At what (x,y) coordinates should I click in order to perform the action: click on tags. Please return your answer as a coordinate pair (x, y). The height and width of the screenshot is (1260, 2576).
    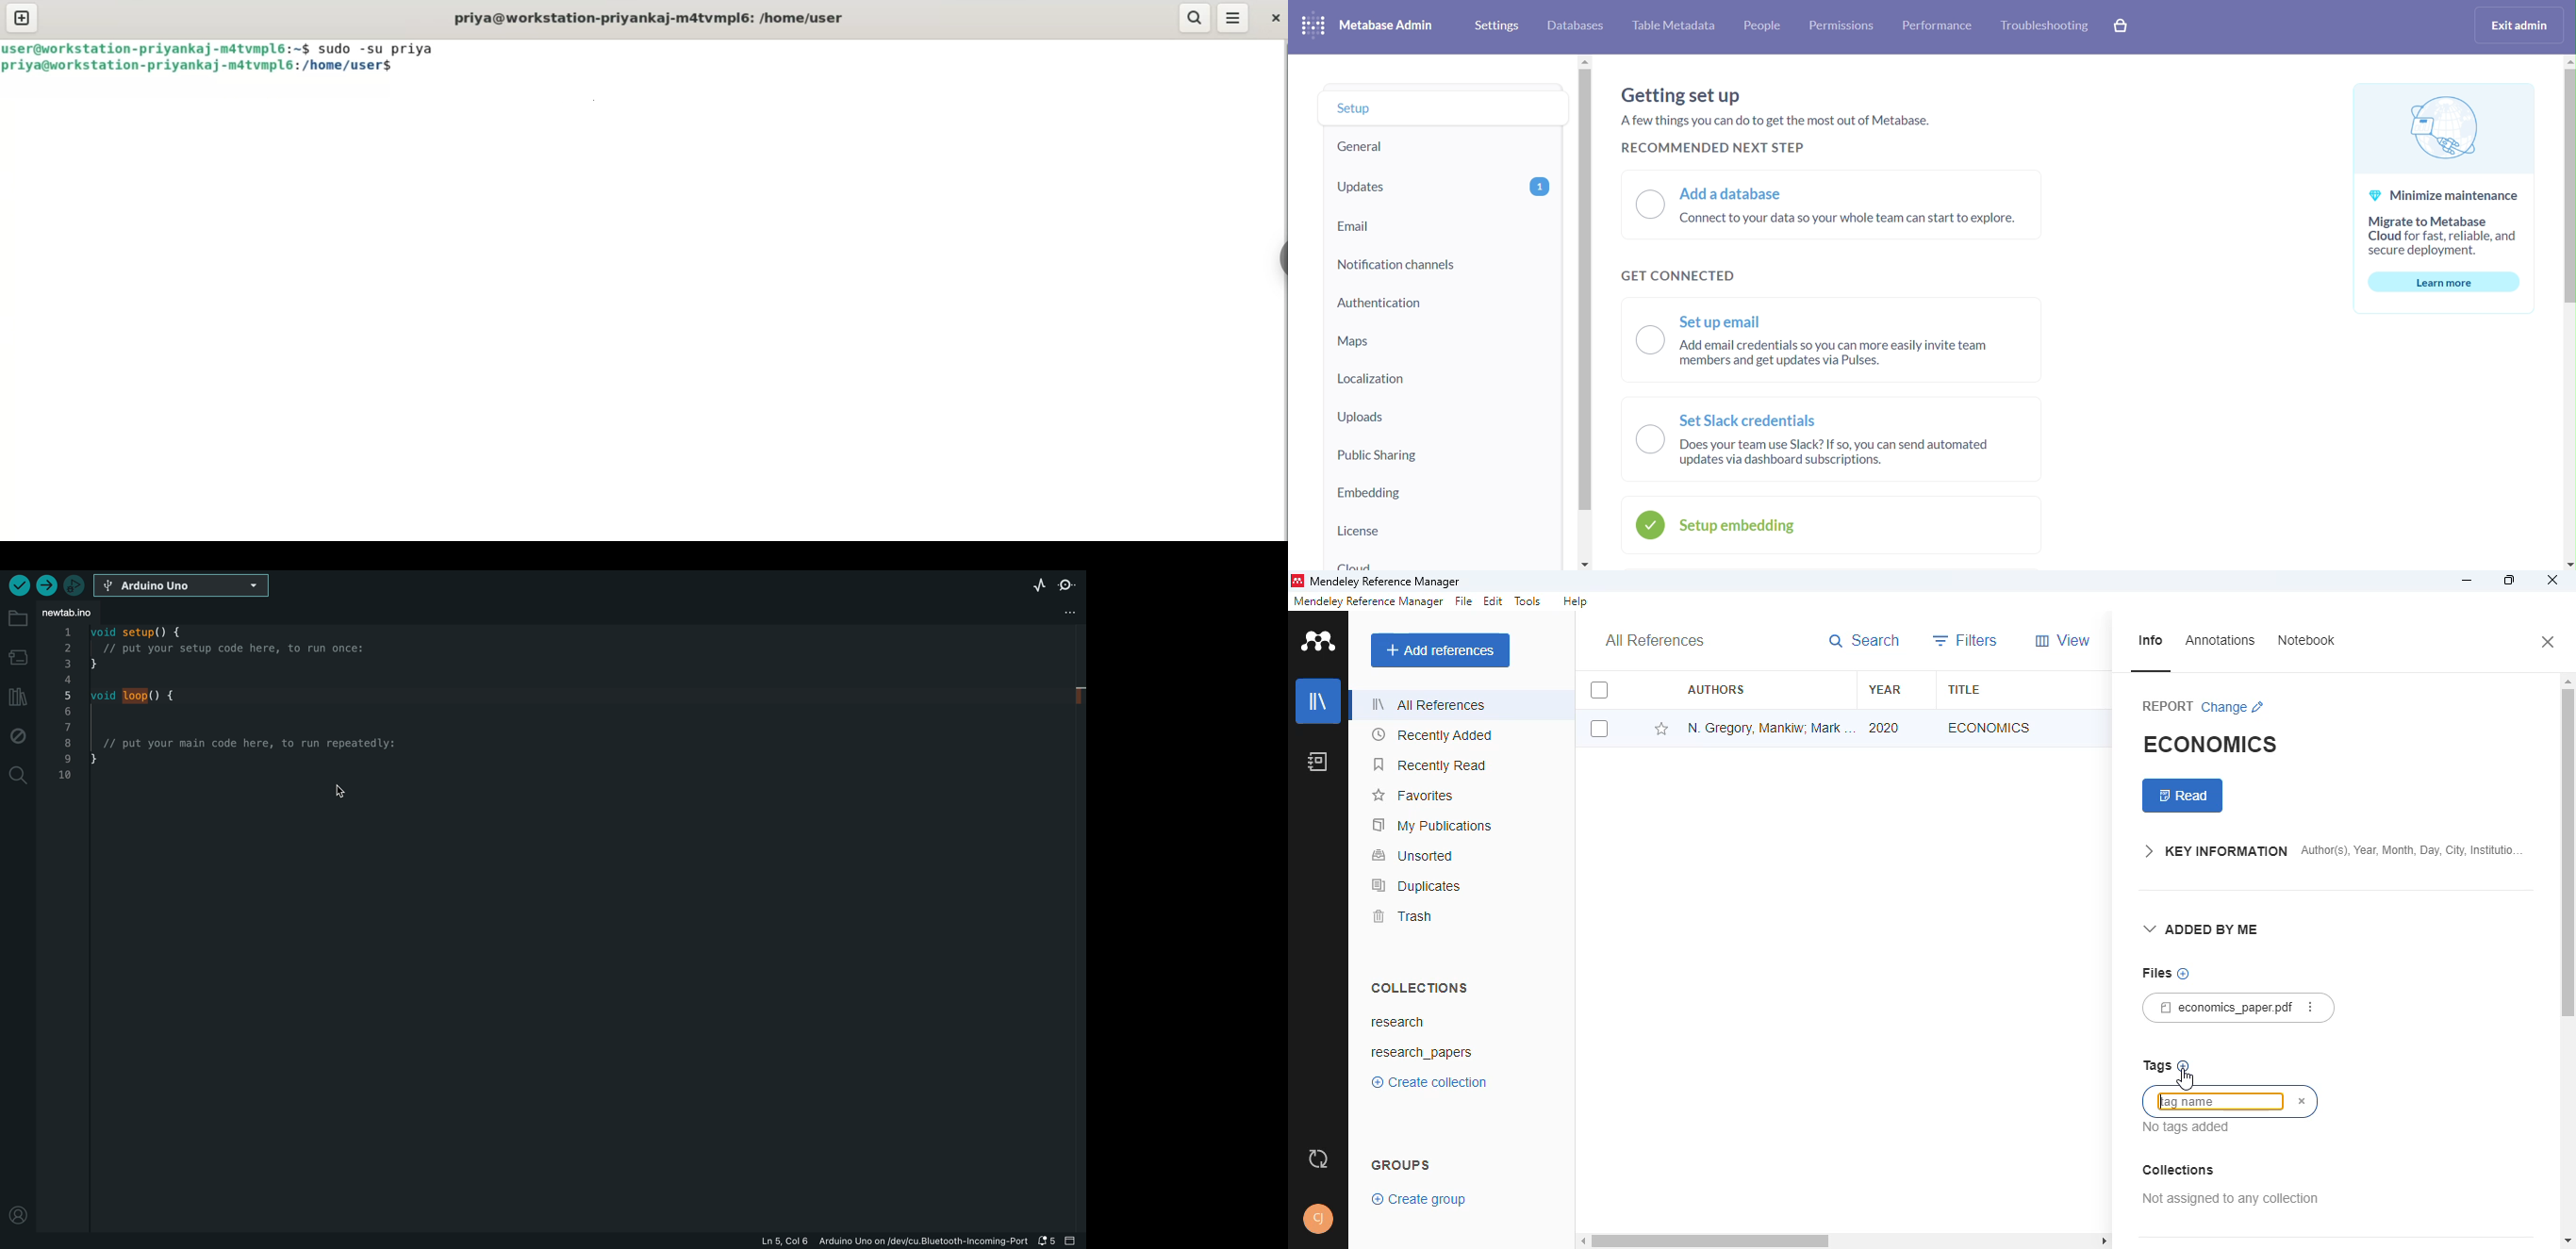
    Looking at the image, I should click on (2156, 1066).